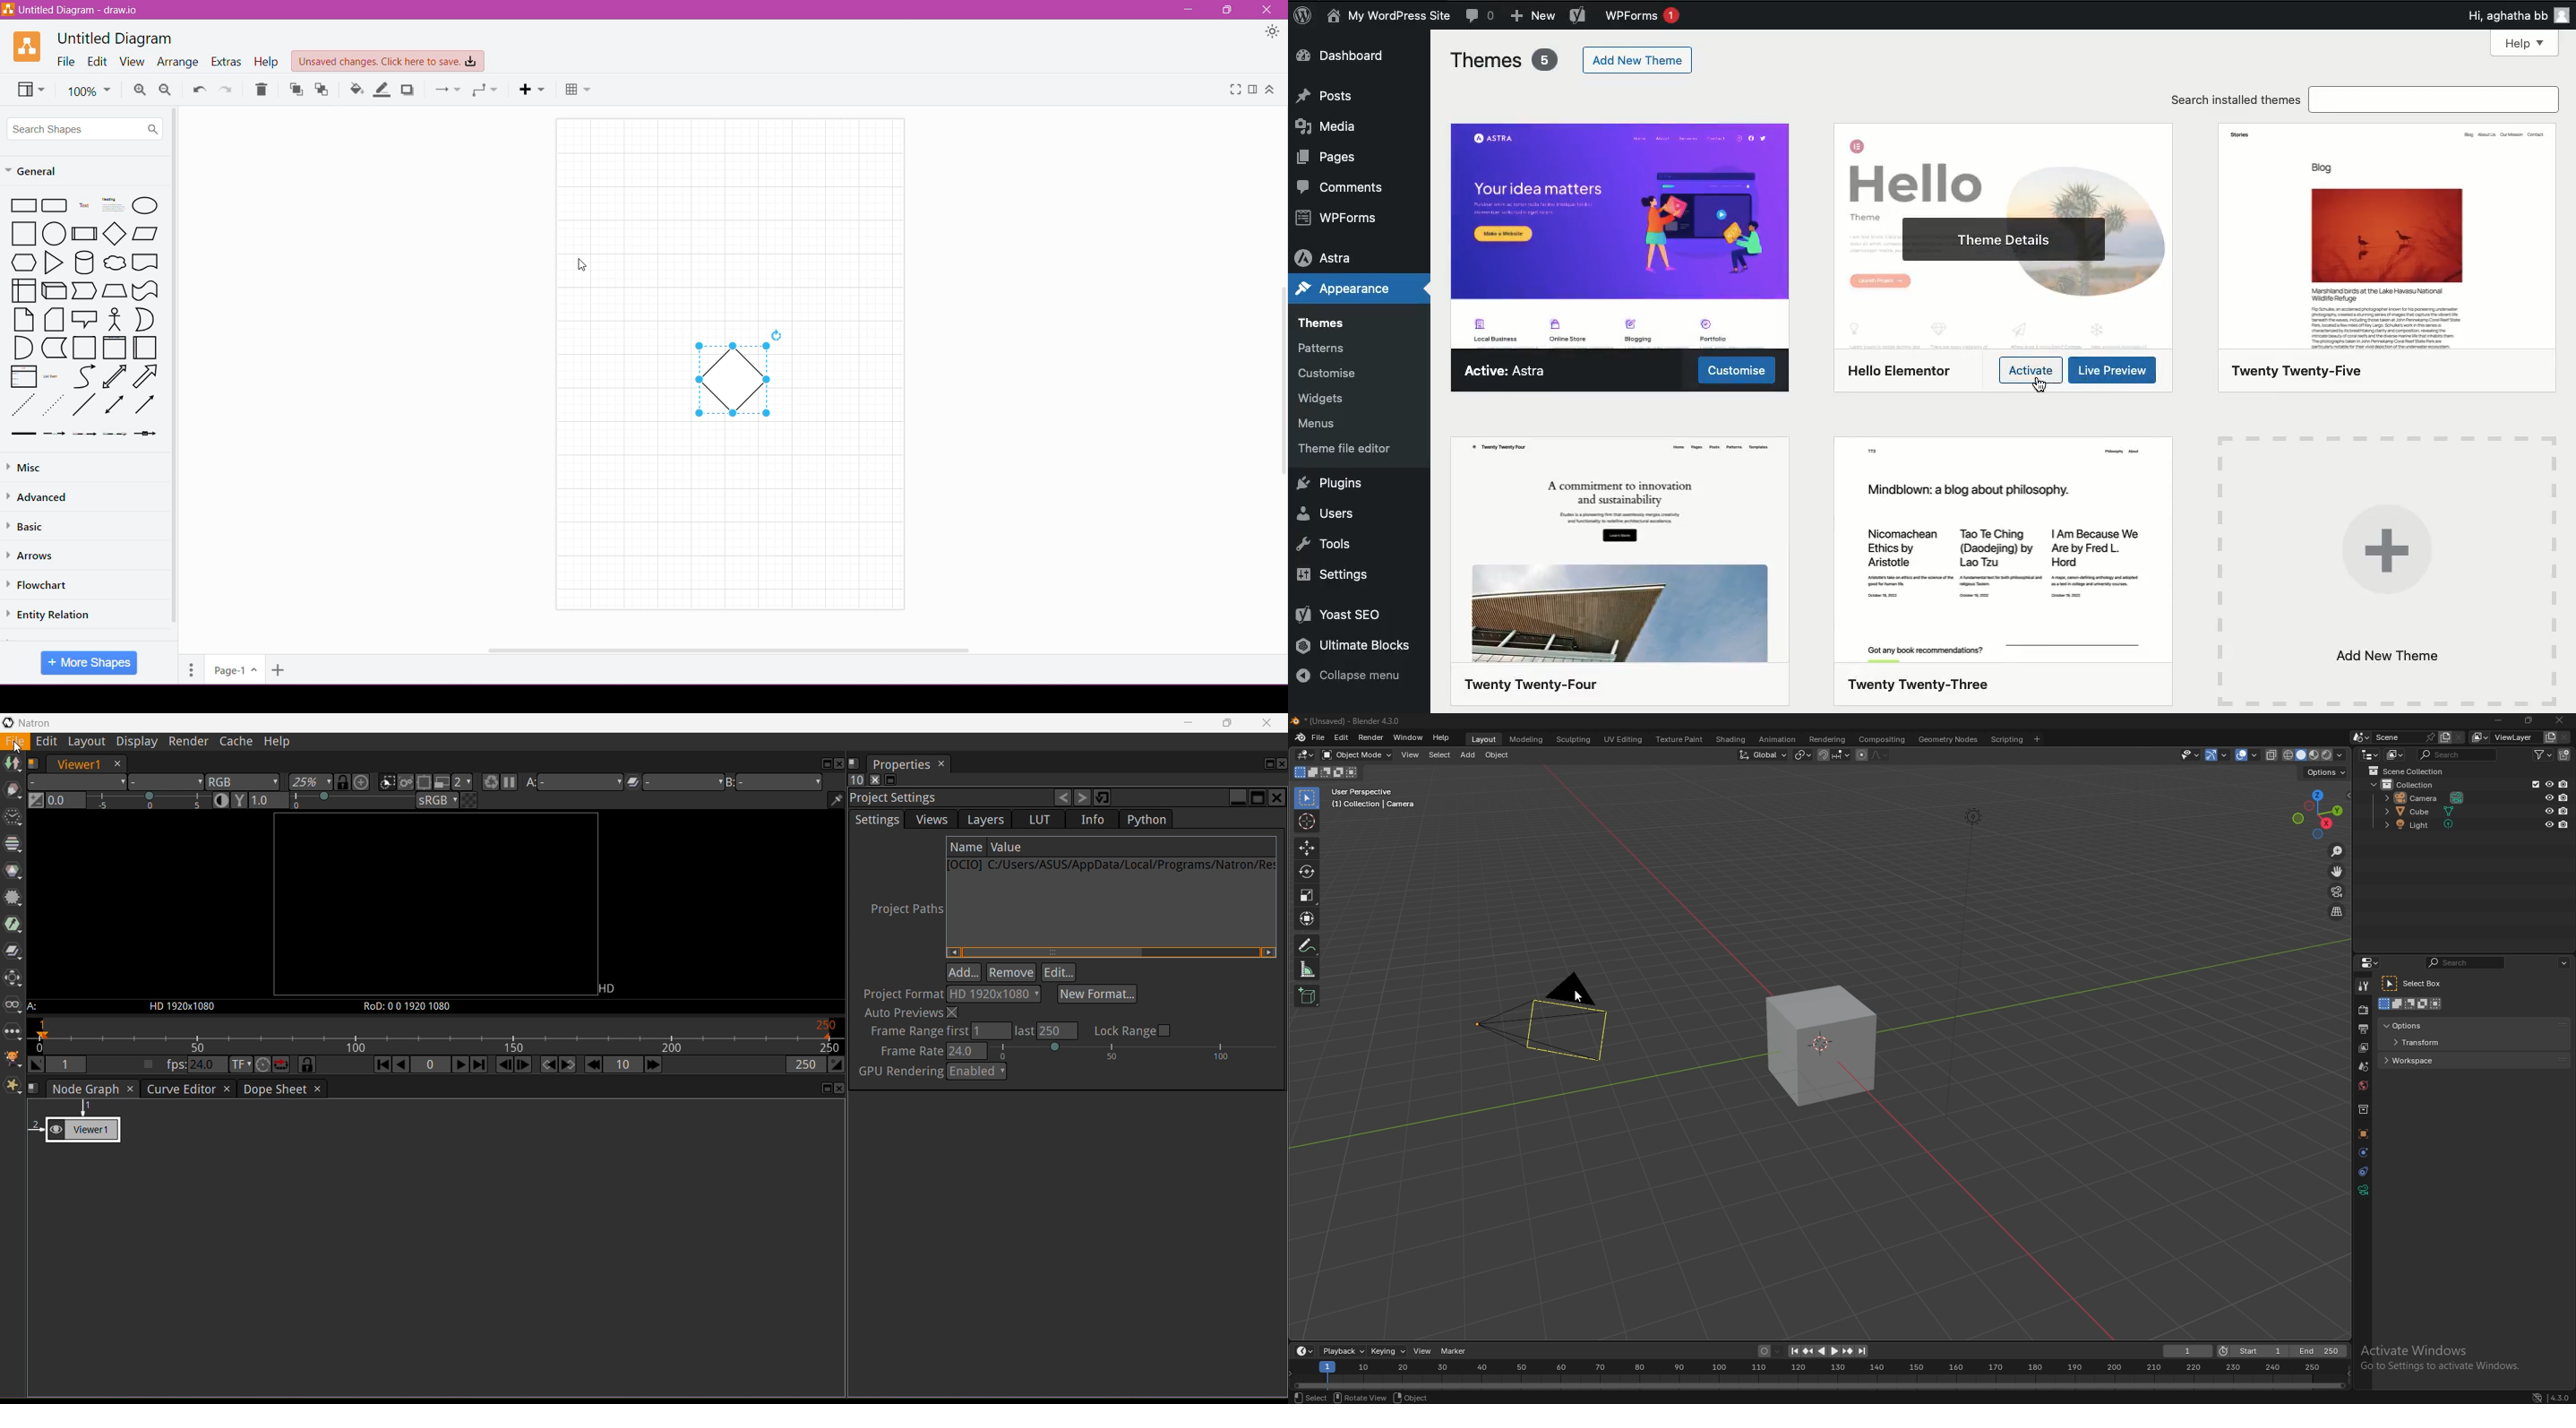 The image size is (2576, 1428). What do you see at coordinates (2115, 371) in the screenshot?
I see `Live preview ` at bounding box center [2115, 371].